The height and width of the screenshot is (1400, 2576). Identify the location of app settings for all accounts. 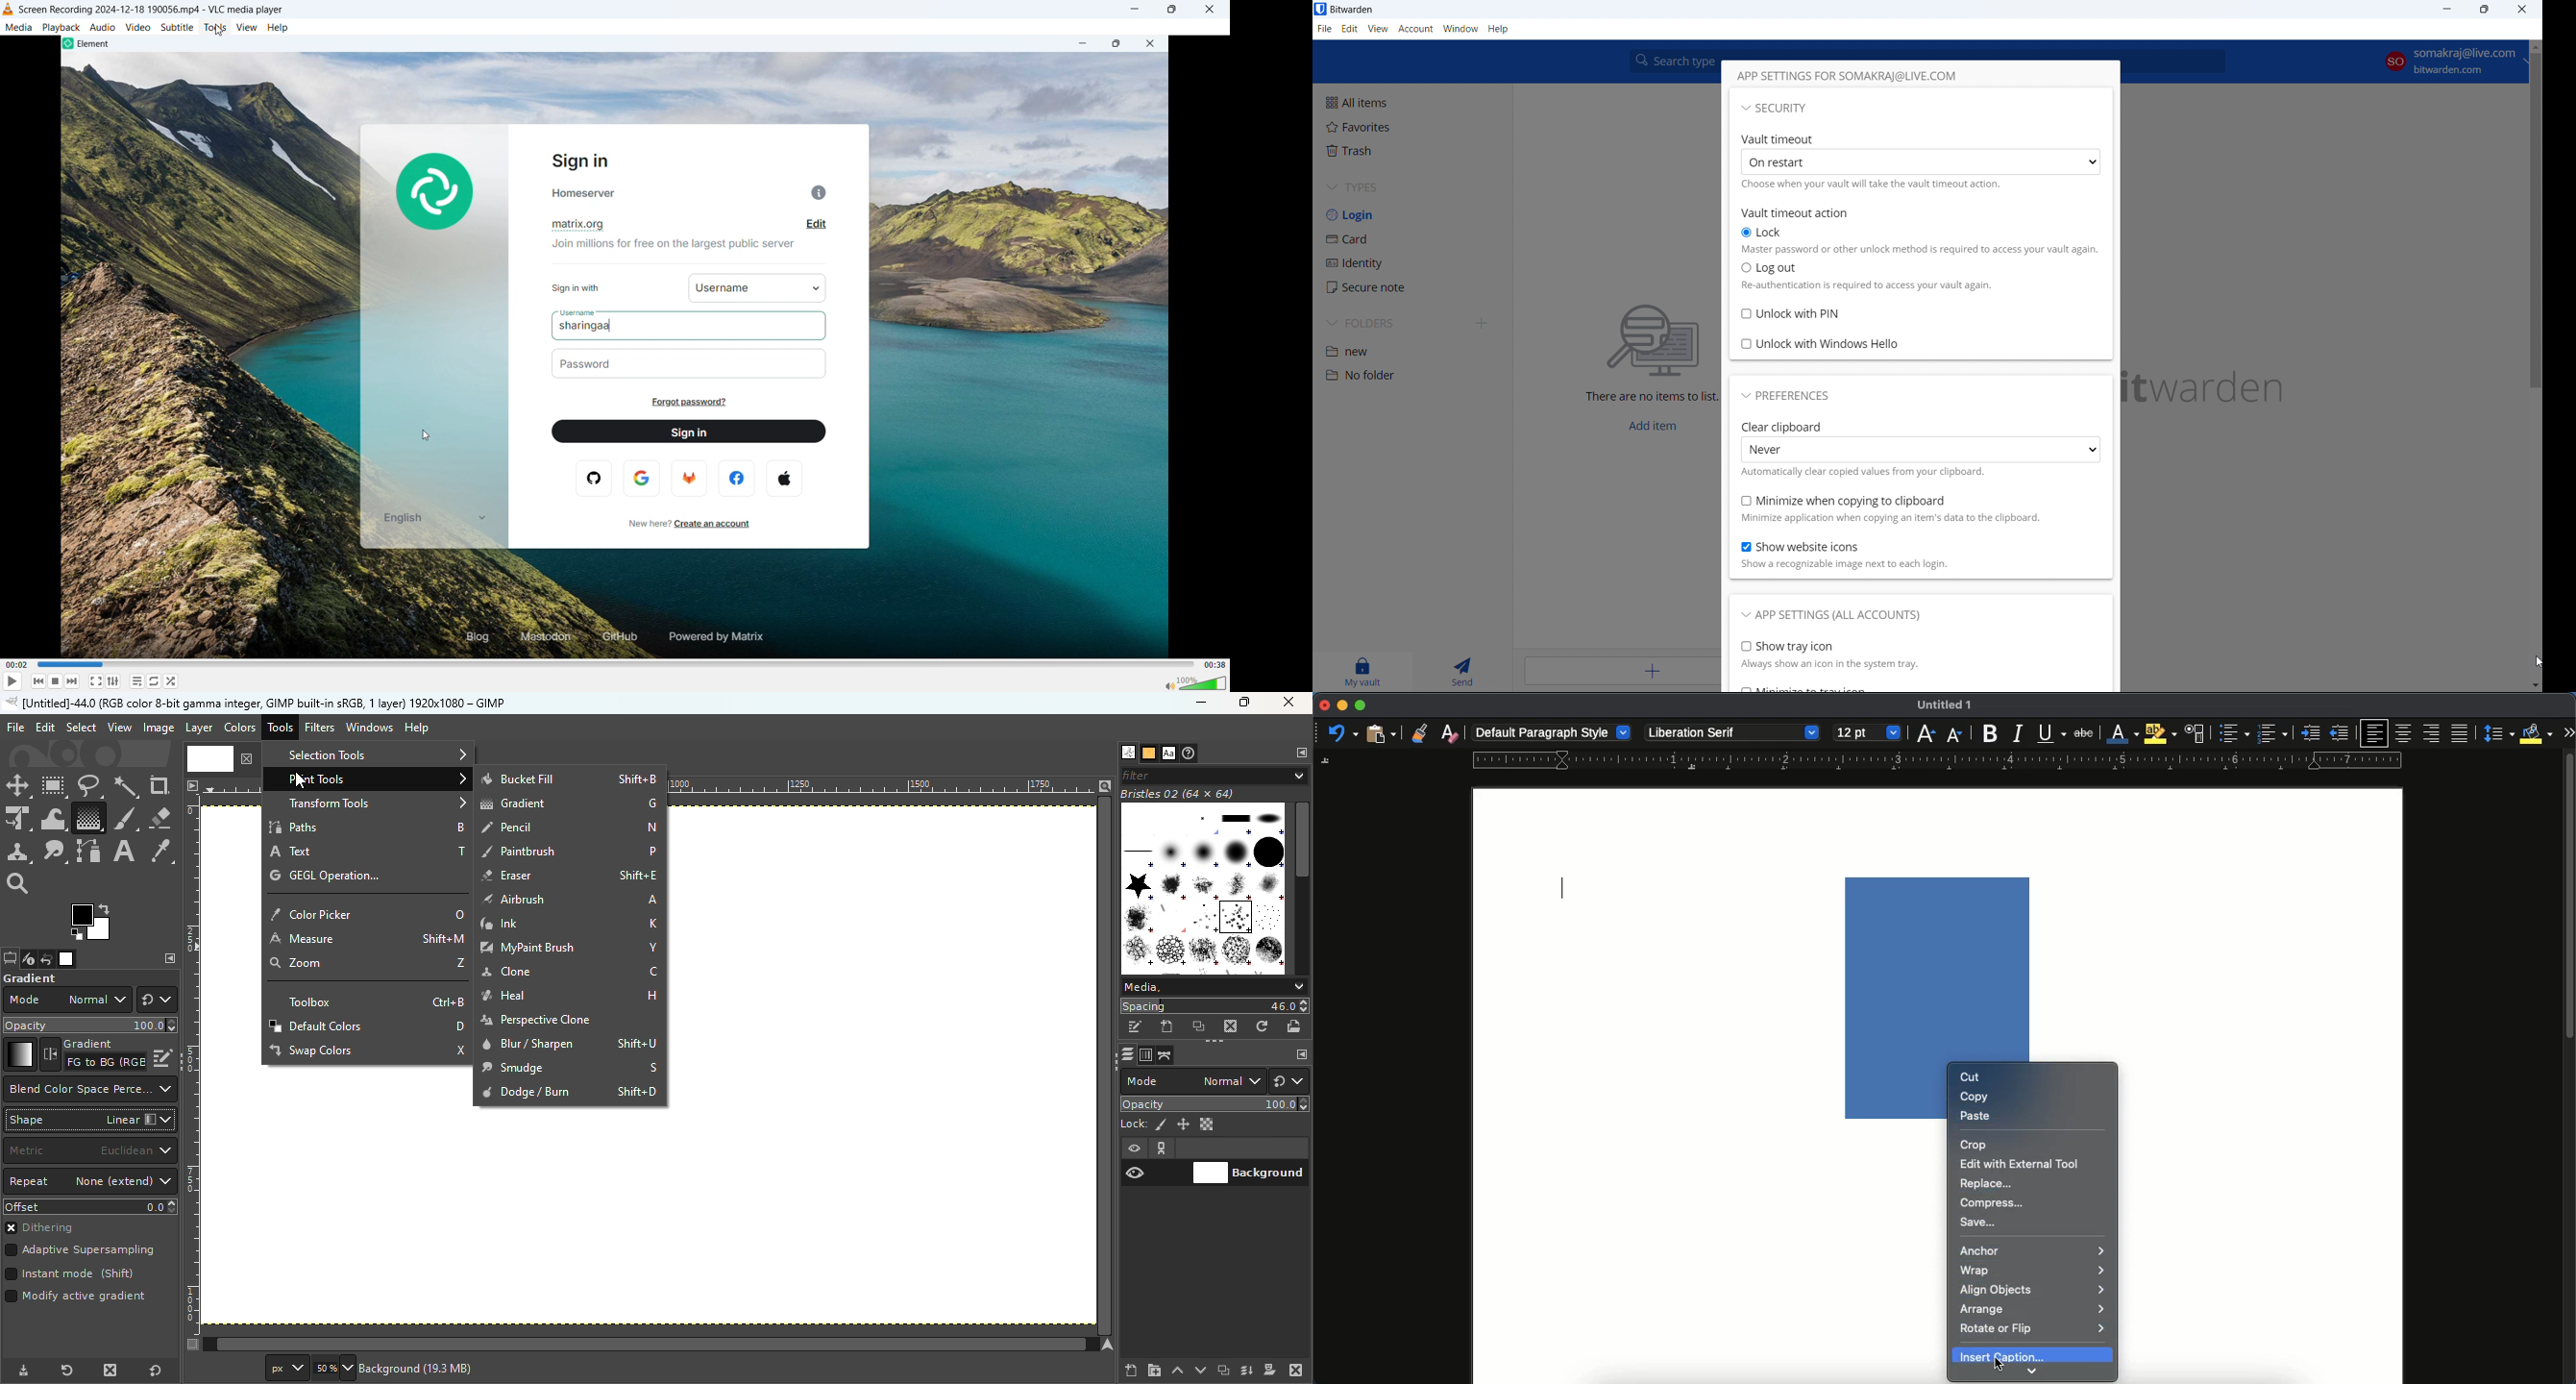
(1831, 615).